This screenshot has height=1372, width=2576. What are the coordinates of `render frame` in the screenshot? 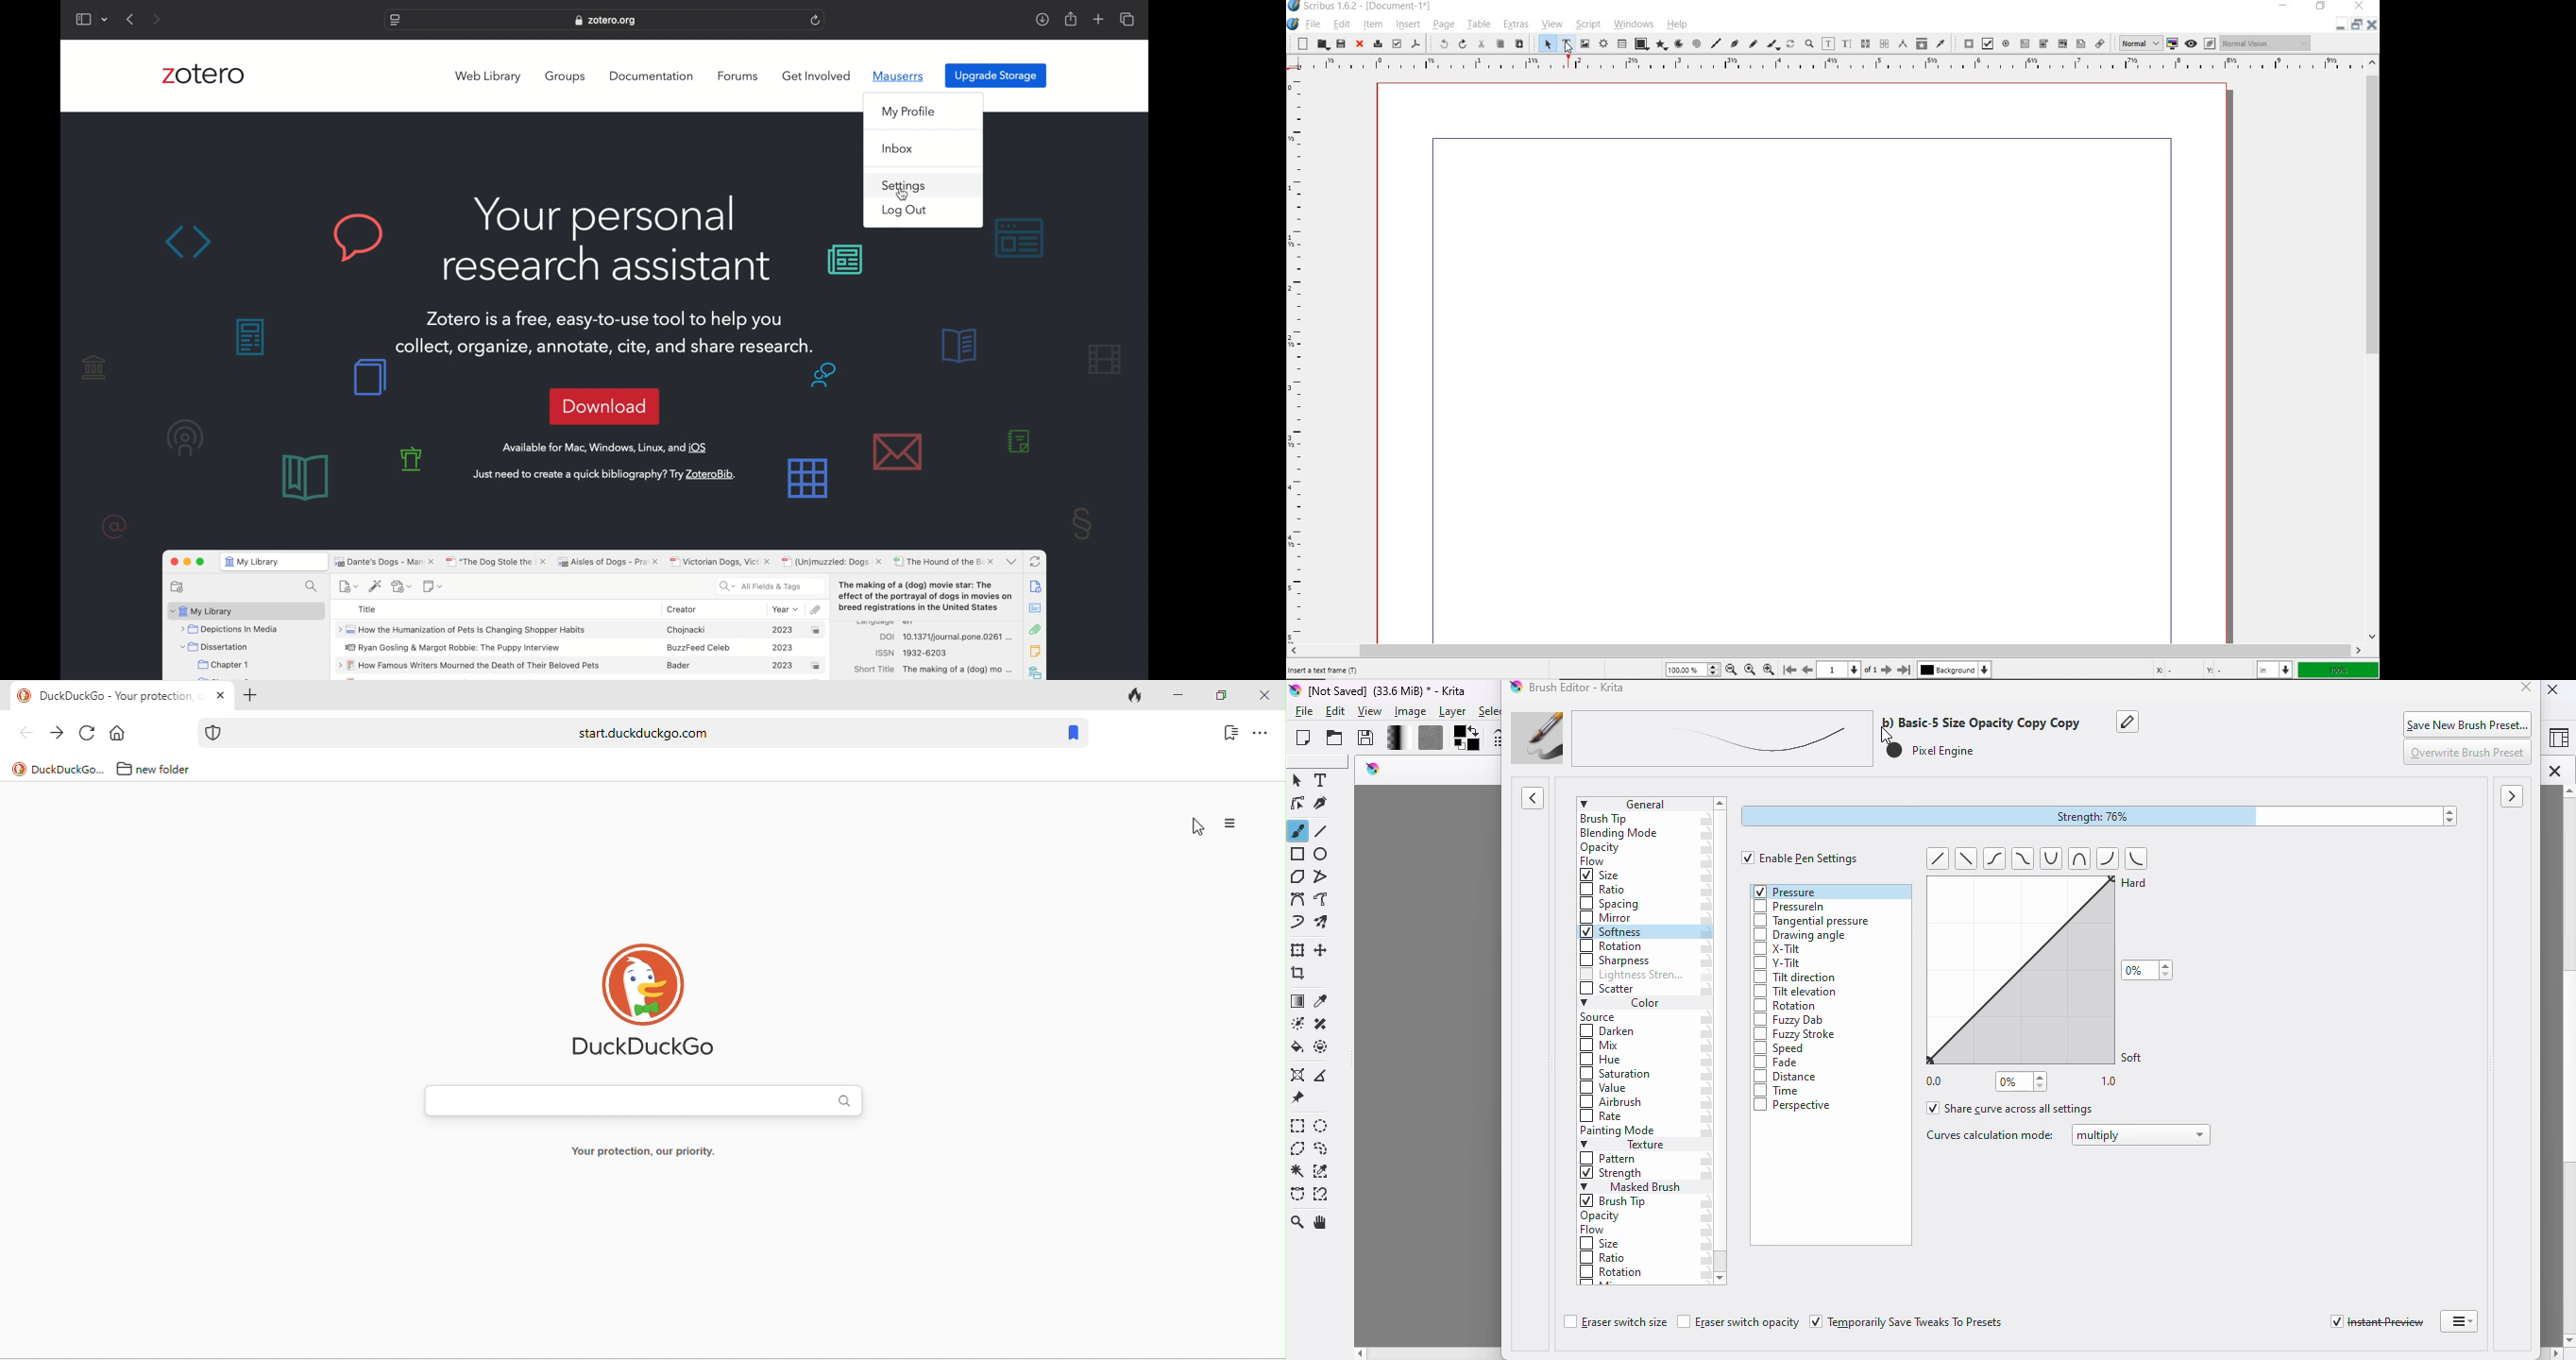 It's located at (1603, 45).